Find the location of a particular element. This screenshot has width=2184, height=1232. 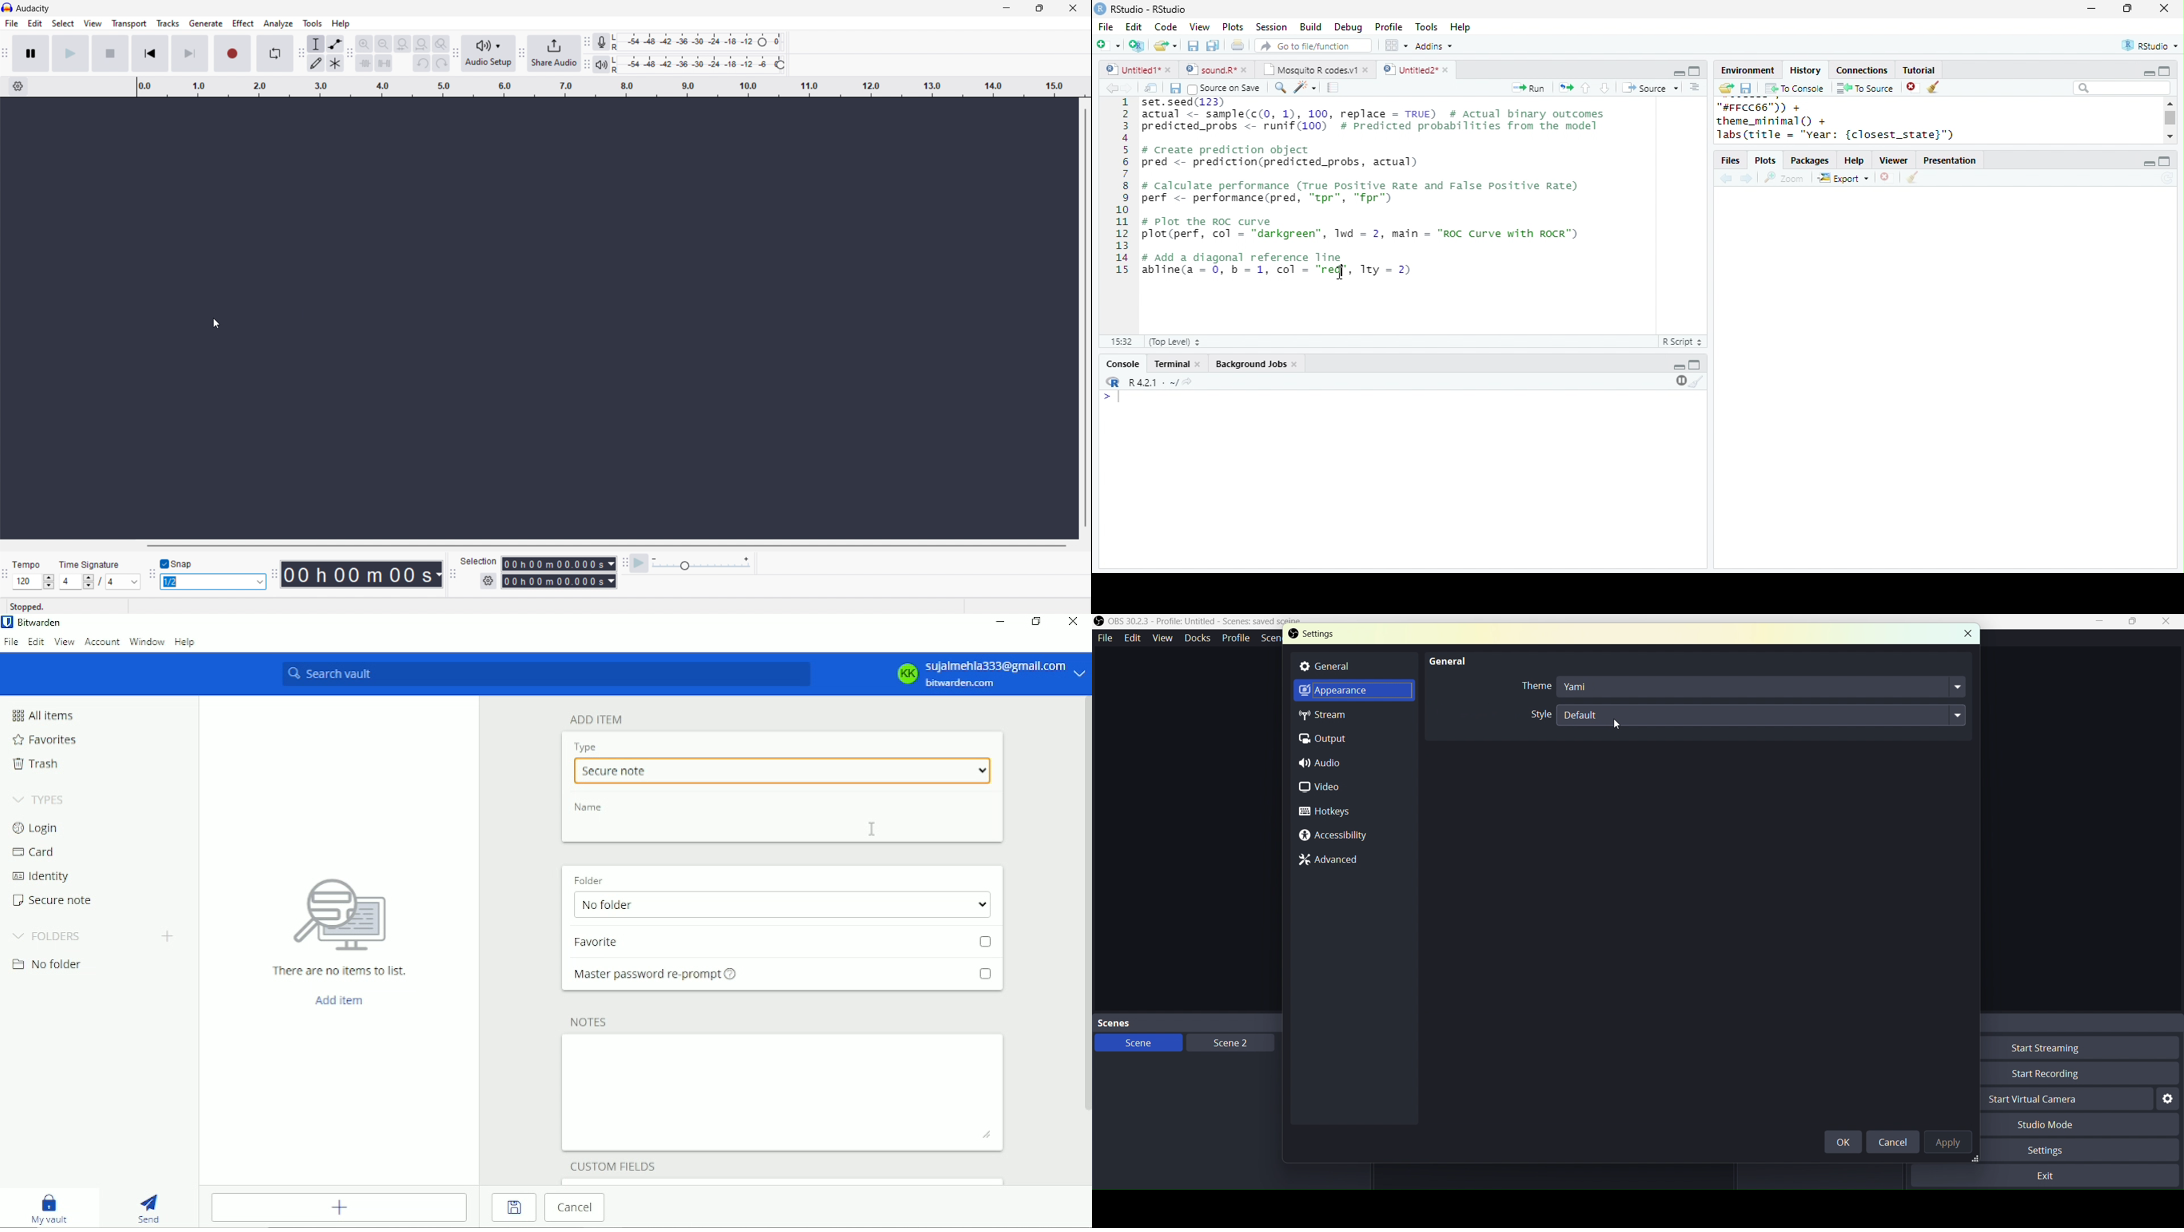

Secure note is located at coordinates (781, 770).